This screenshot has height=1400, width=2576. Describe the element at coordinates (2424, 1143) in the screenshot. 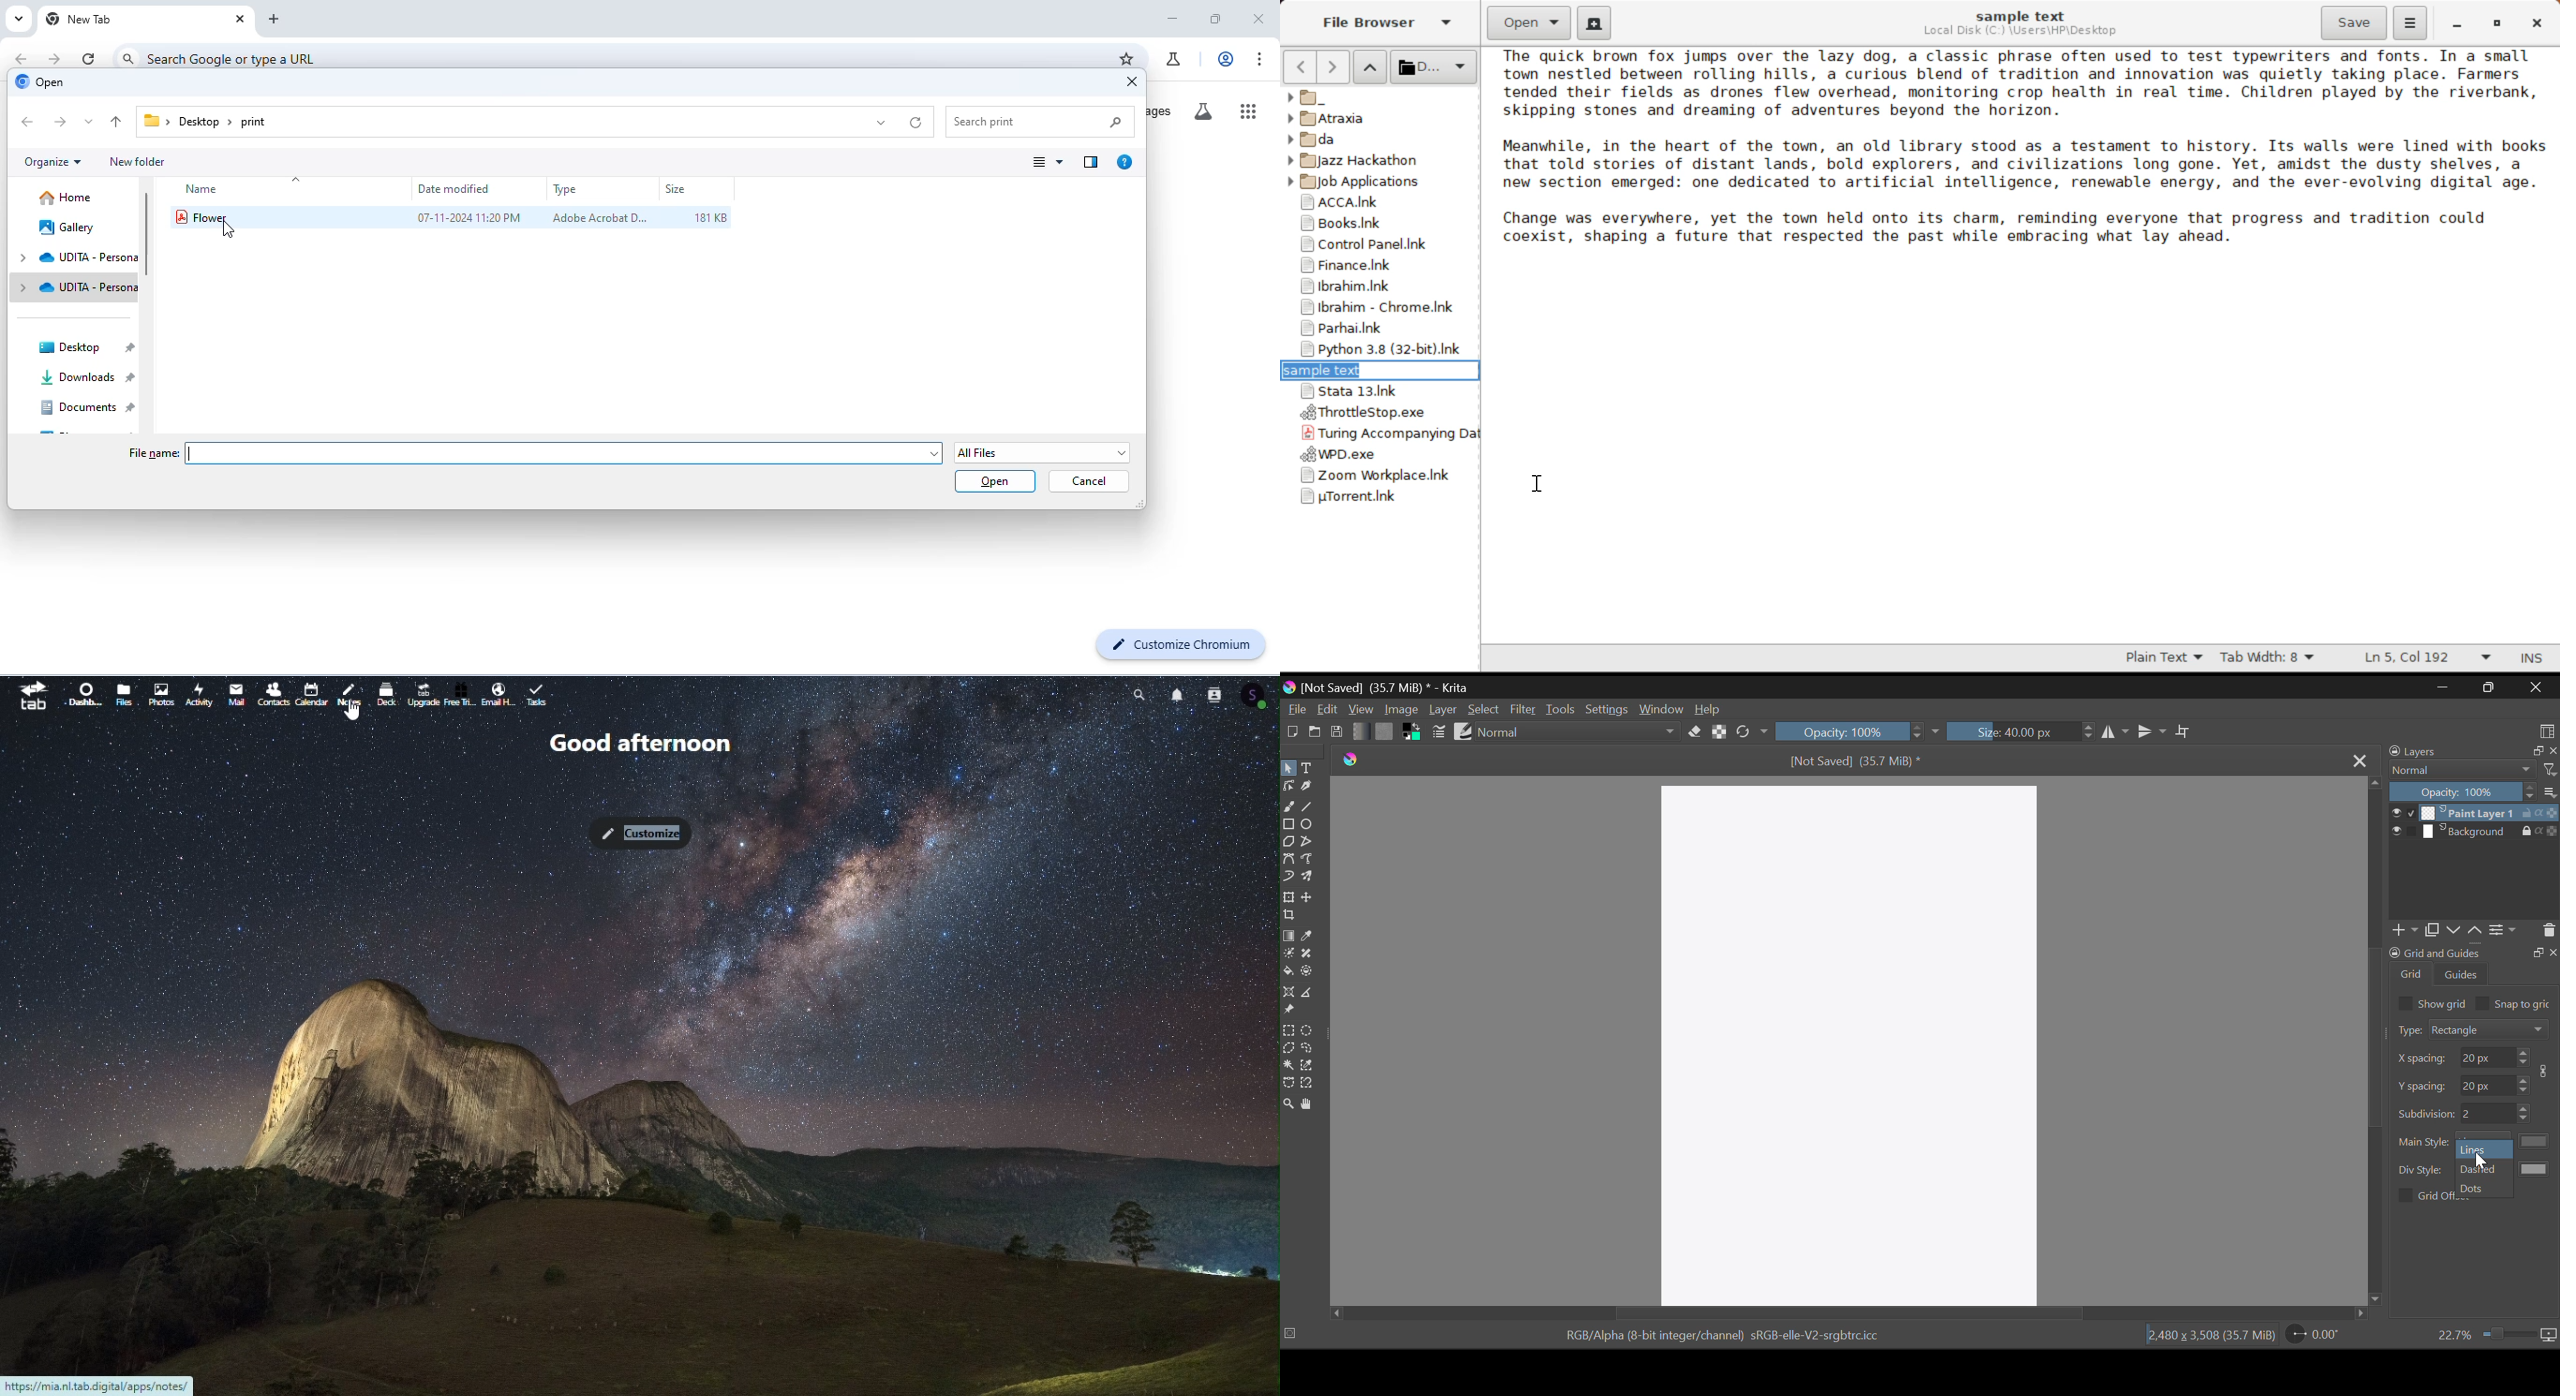

I see `main style` at that location.